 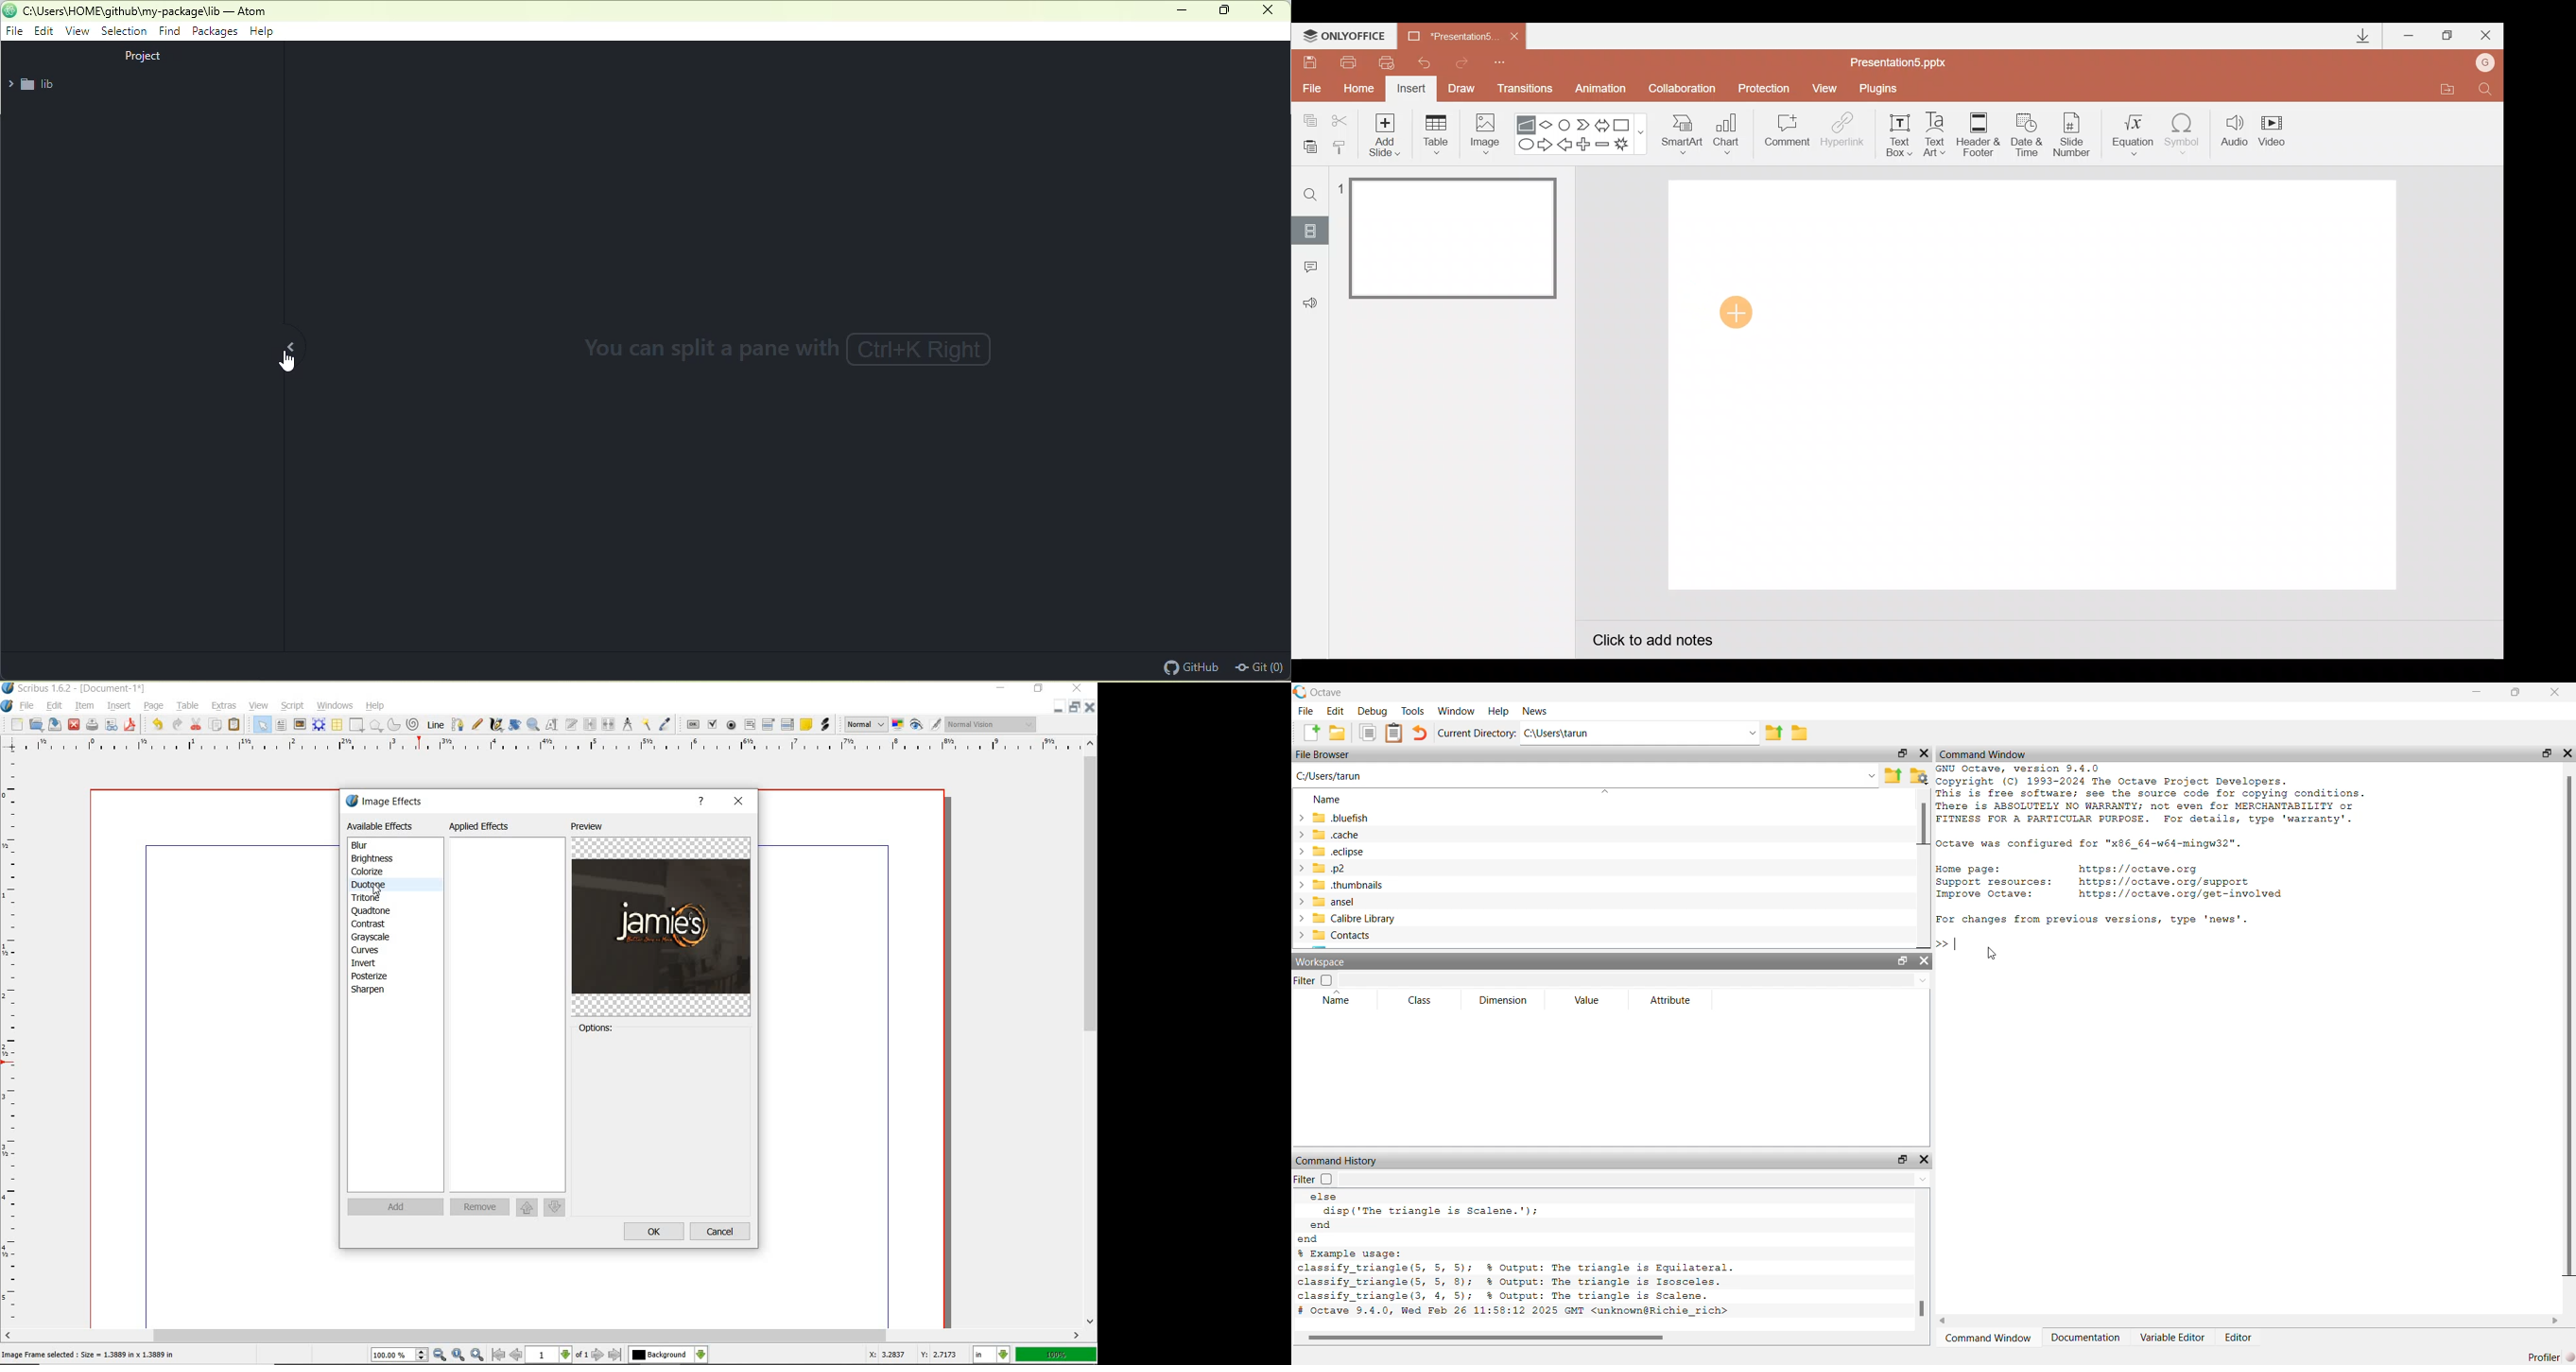 What do you see at coordinates (1089, 707) in the screenshot?
I see `CLOSE` at bounding box center [1089, 707].